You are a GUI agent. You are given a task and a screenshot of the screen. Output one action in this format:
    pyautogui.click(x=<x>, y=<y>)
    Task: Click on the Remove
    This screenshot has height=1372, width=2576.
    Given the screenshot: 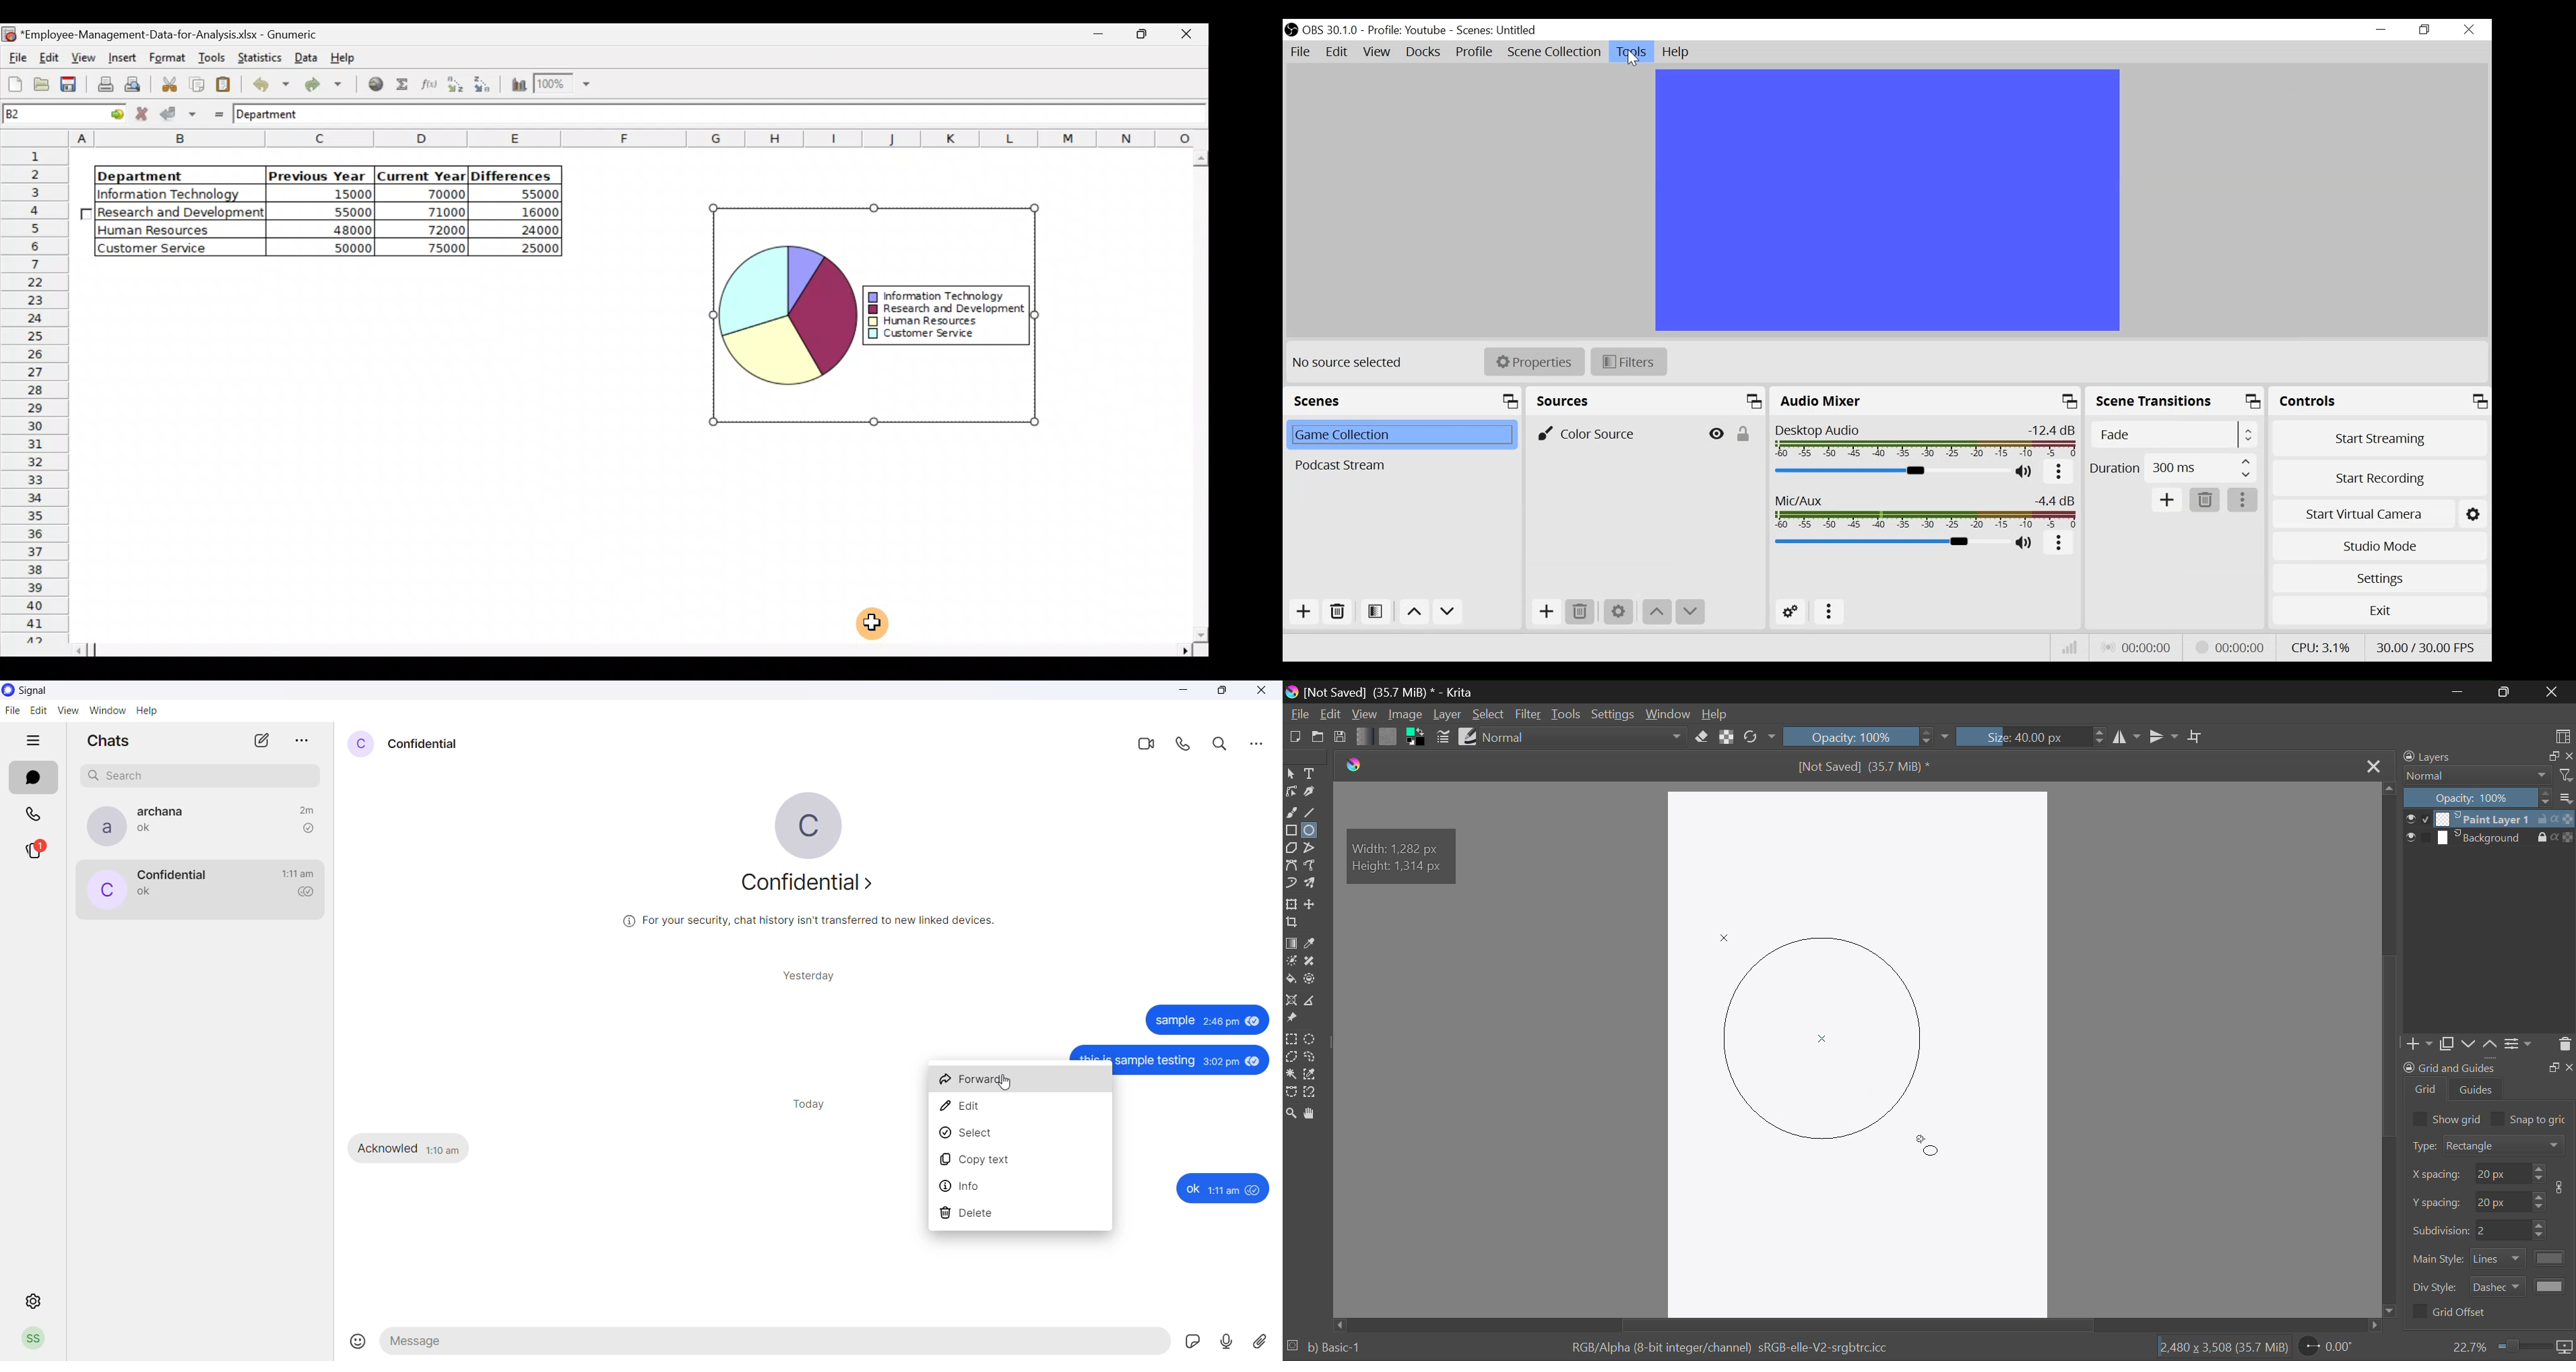 What is the action you would take?
    pyautogui.click(x=1336, y=612)
    